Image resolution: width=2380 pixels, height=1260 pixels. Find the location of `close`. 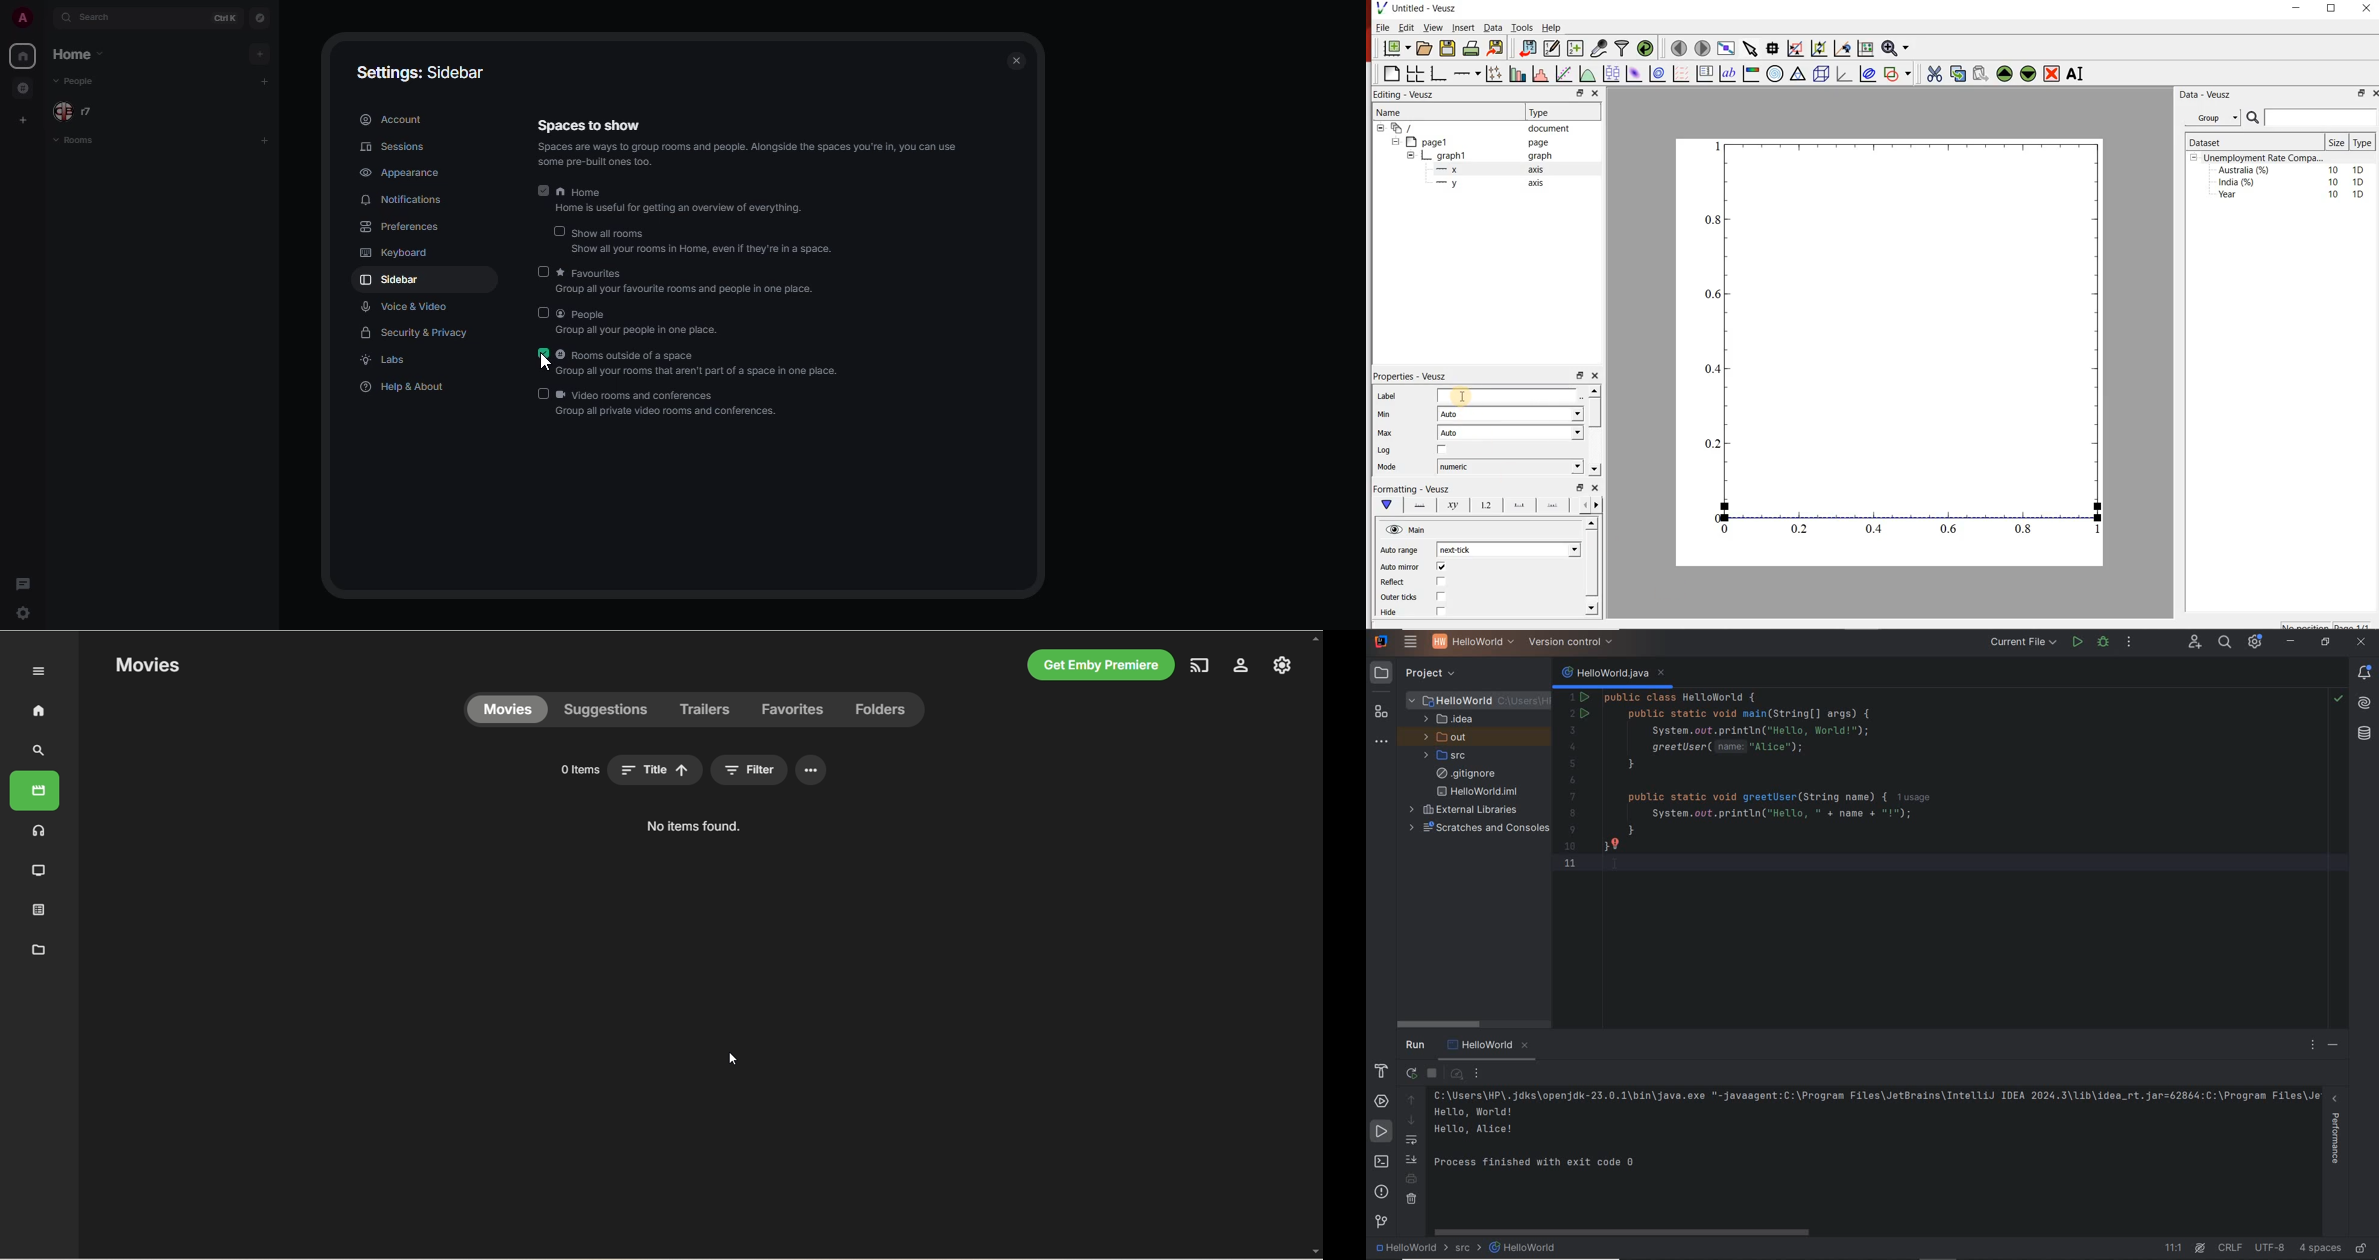

close is located at coordinates (1596, 376).